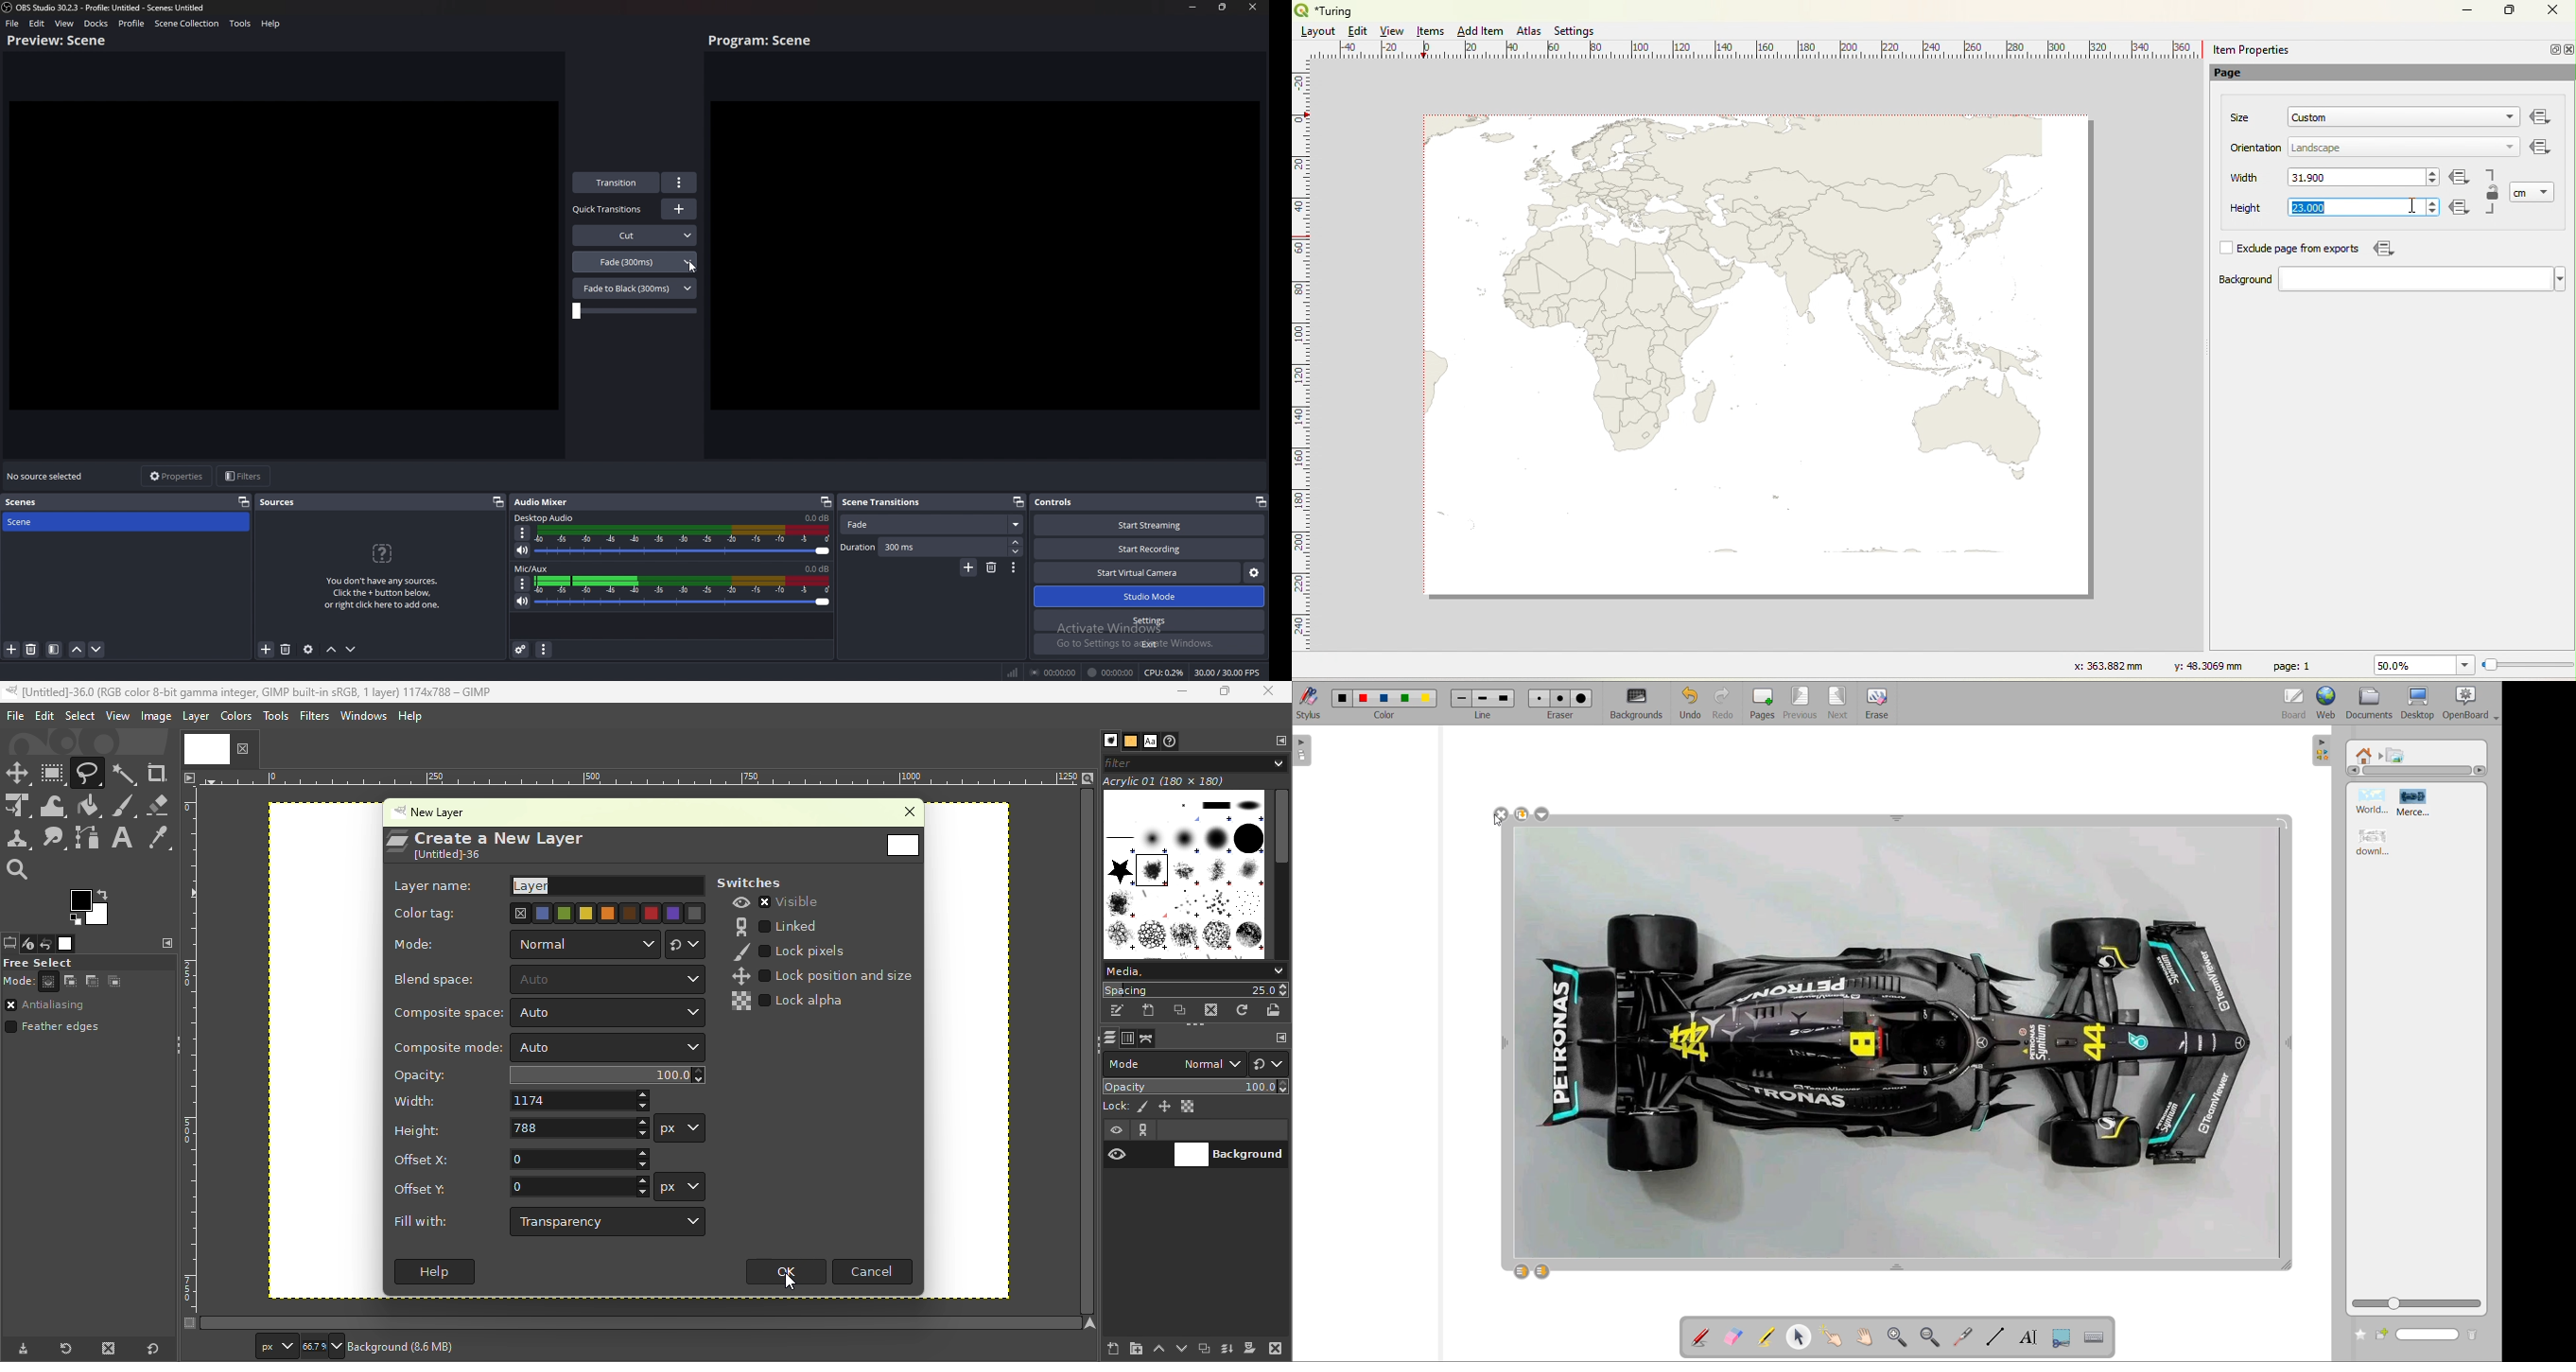  Describe the element at coordinates (992, 568) in the screenshot. I see `Delete scene transitions` at that location.